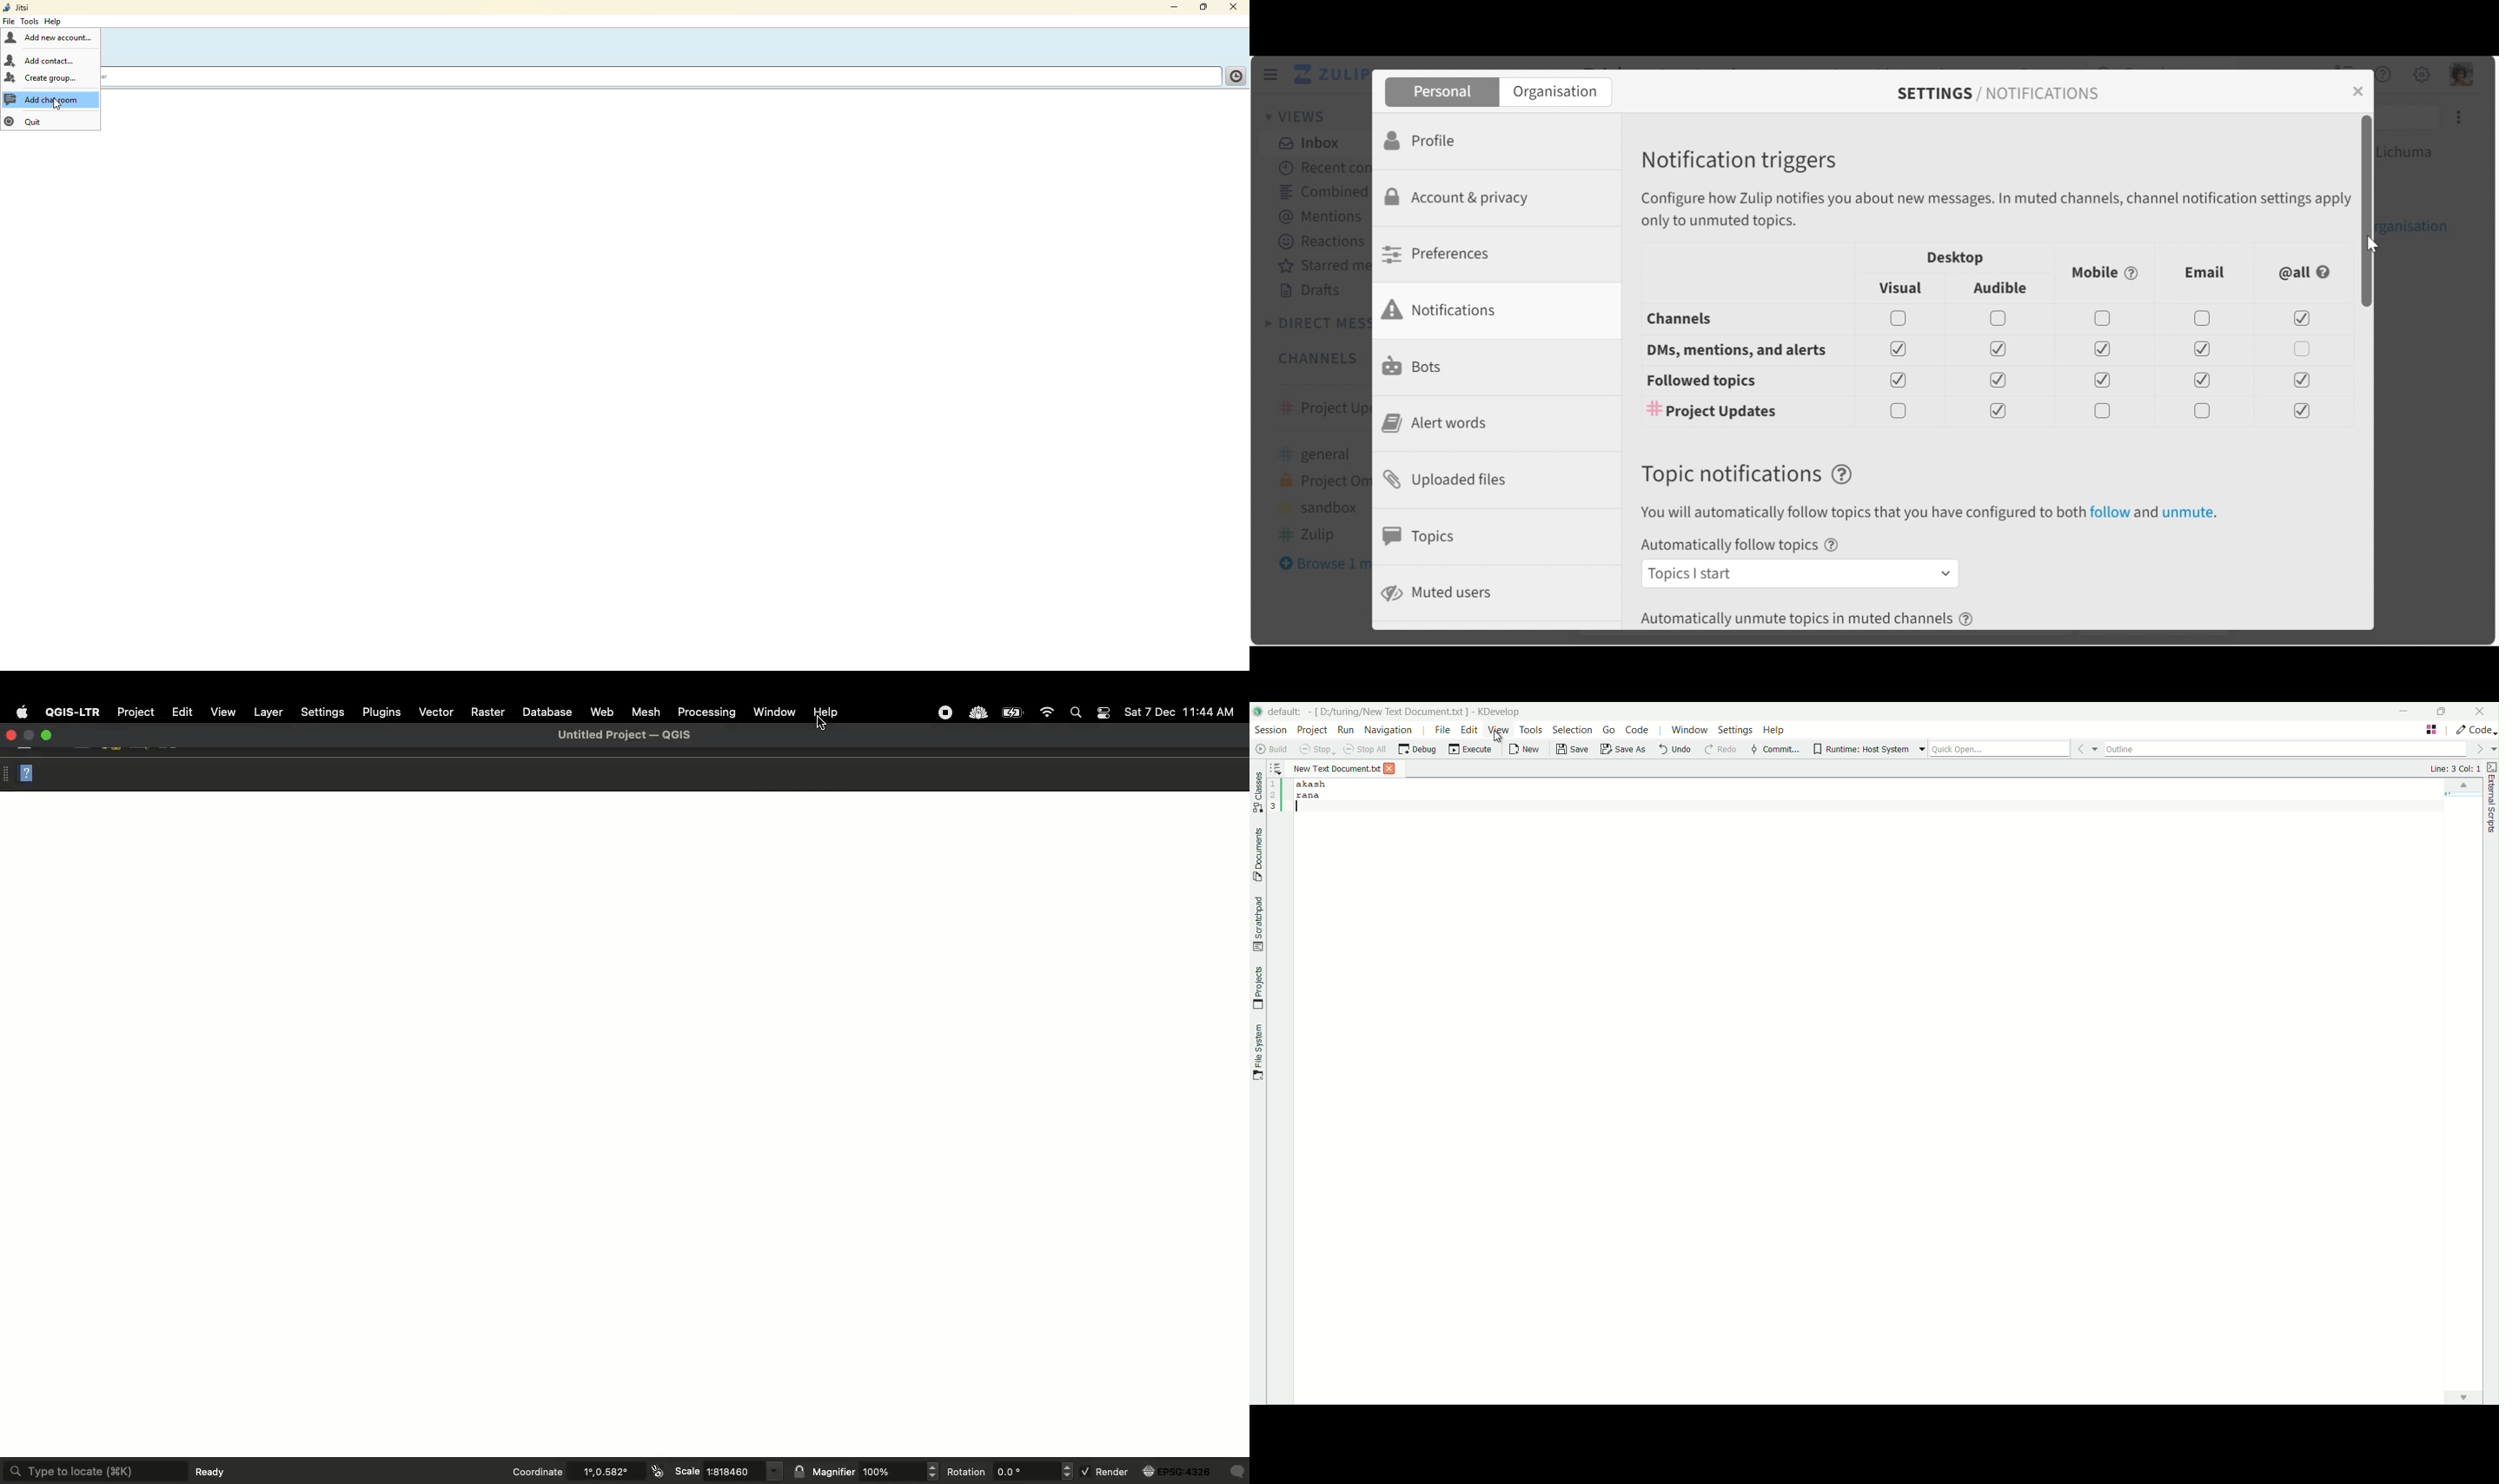  What do you see at coordinates (29, 732) in the screenshot?
I see `Restore` at bounding box center [29, 732].